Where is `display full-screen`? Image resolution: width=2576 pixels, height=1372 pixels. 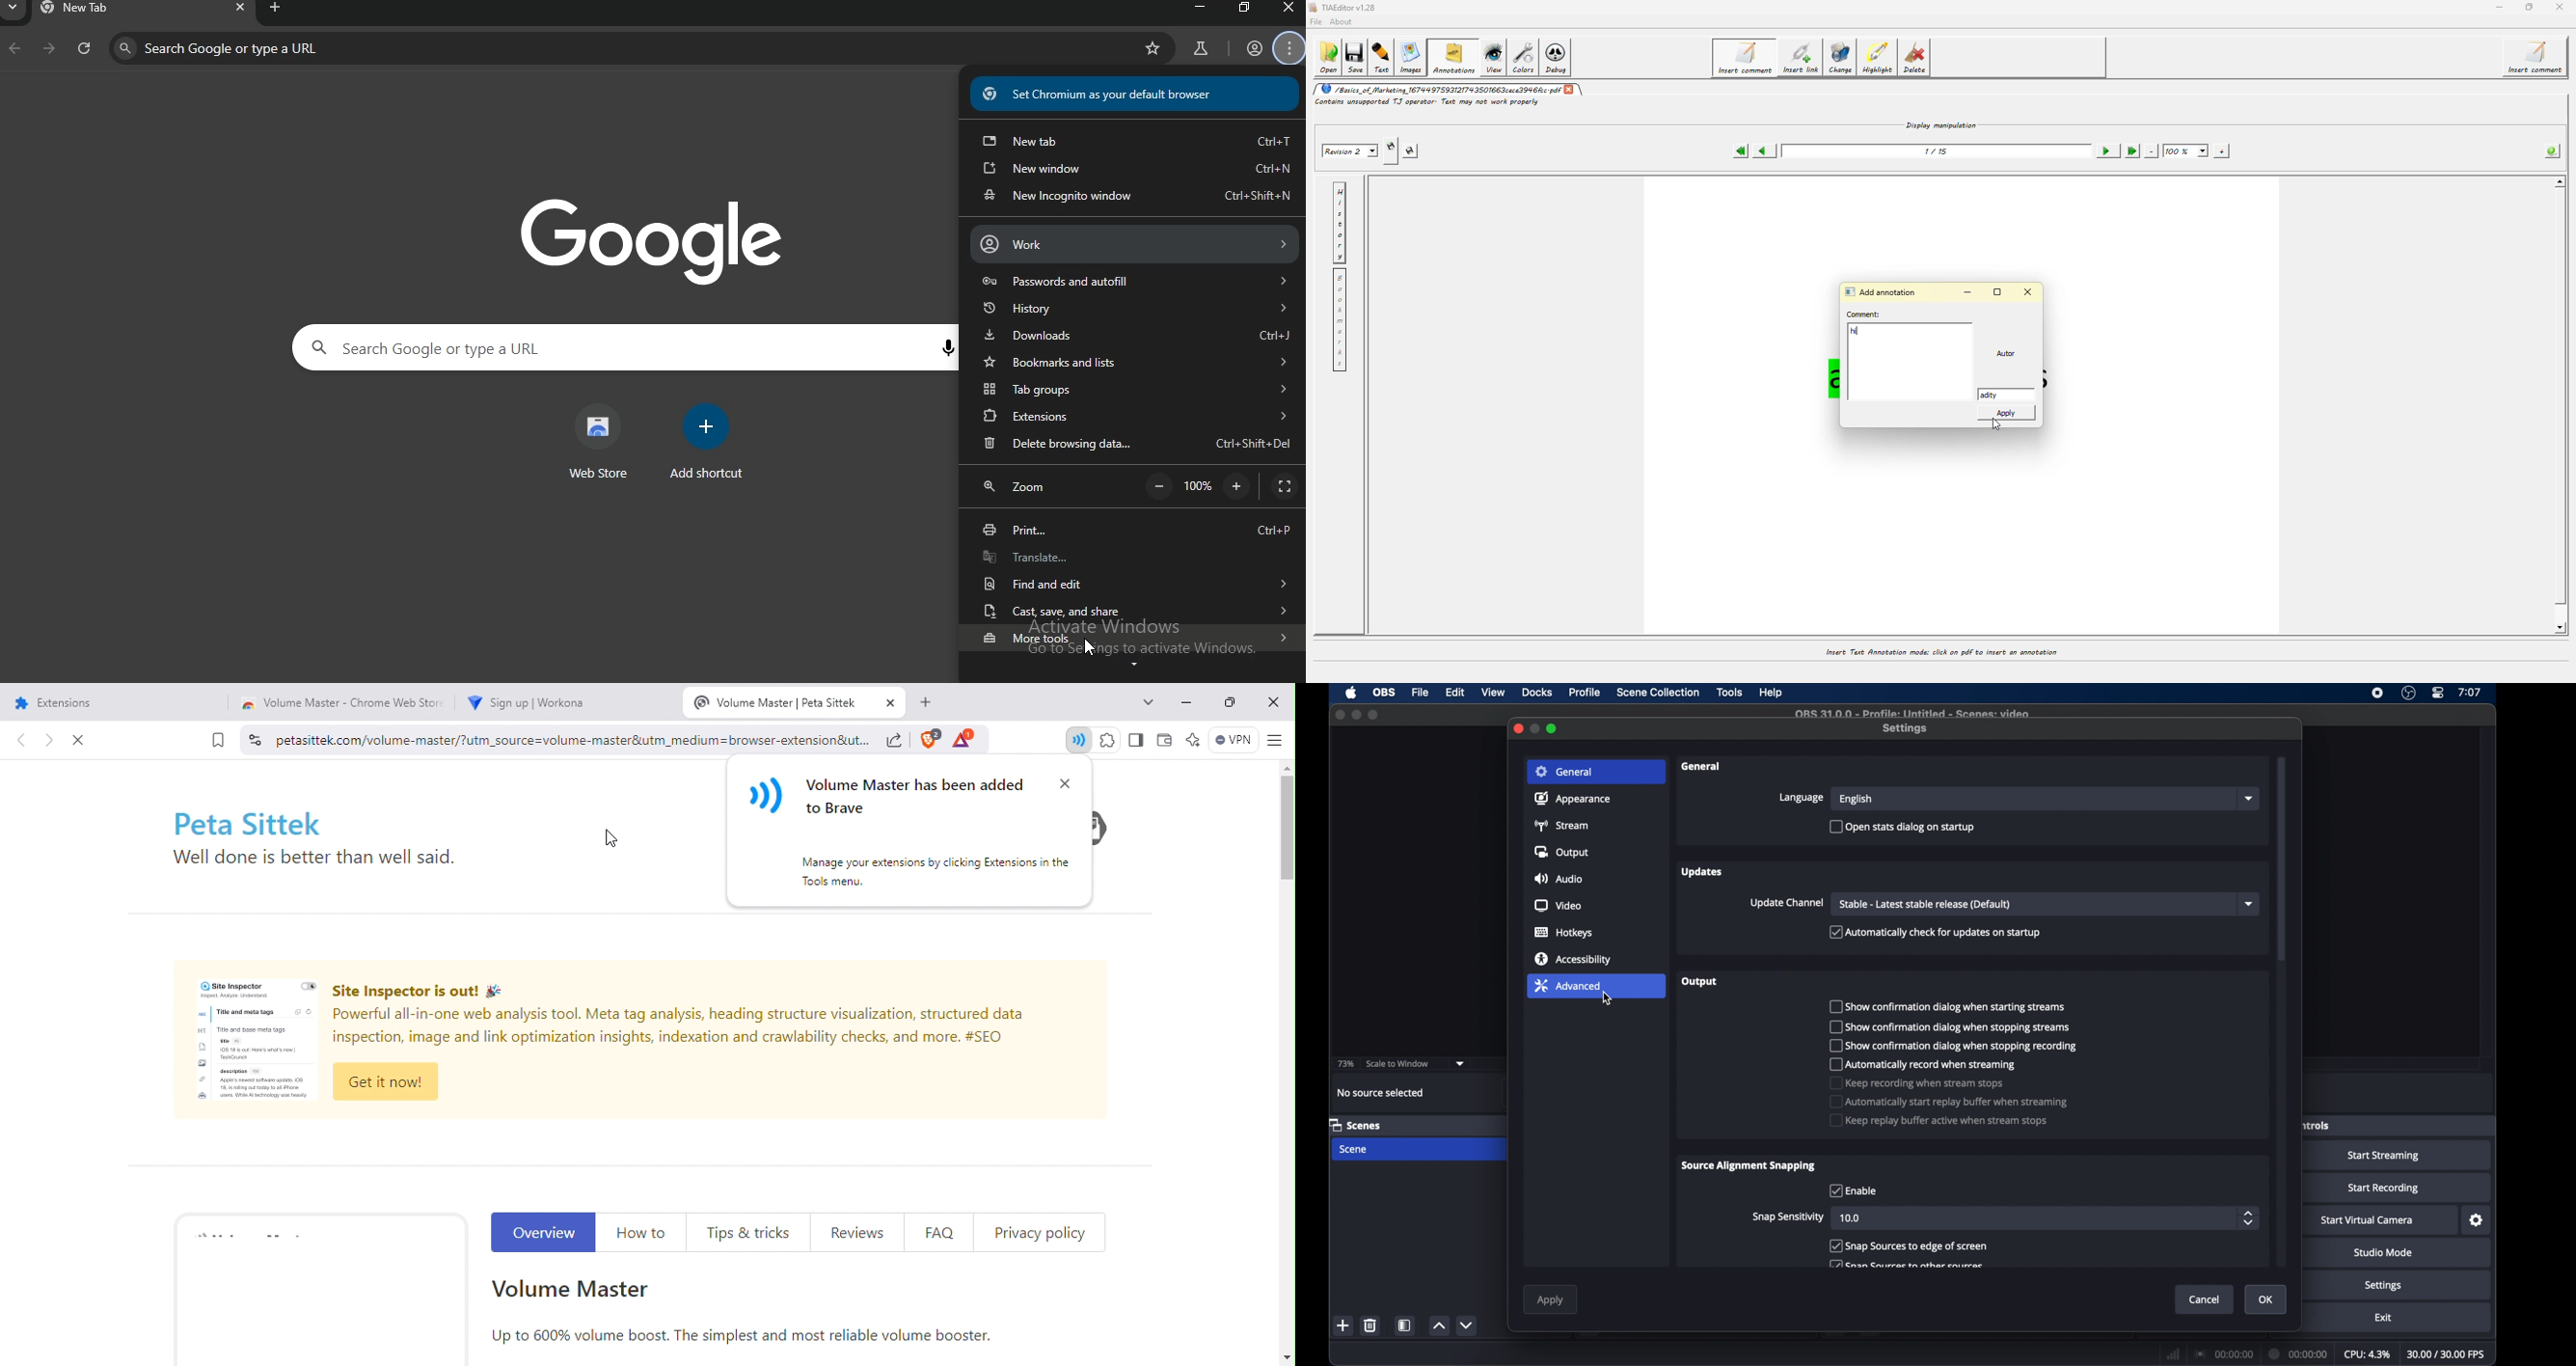
display full-screen is located at coordinates (1286, 487).